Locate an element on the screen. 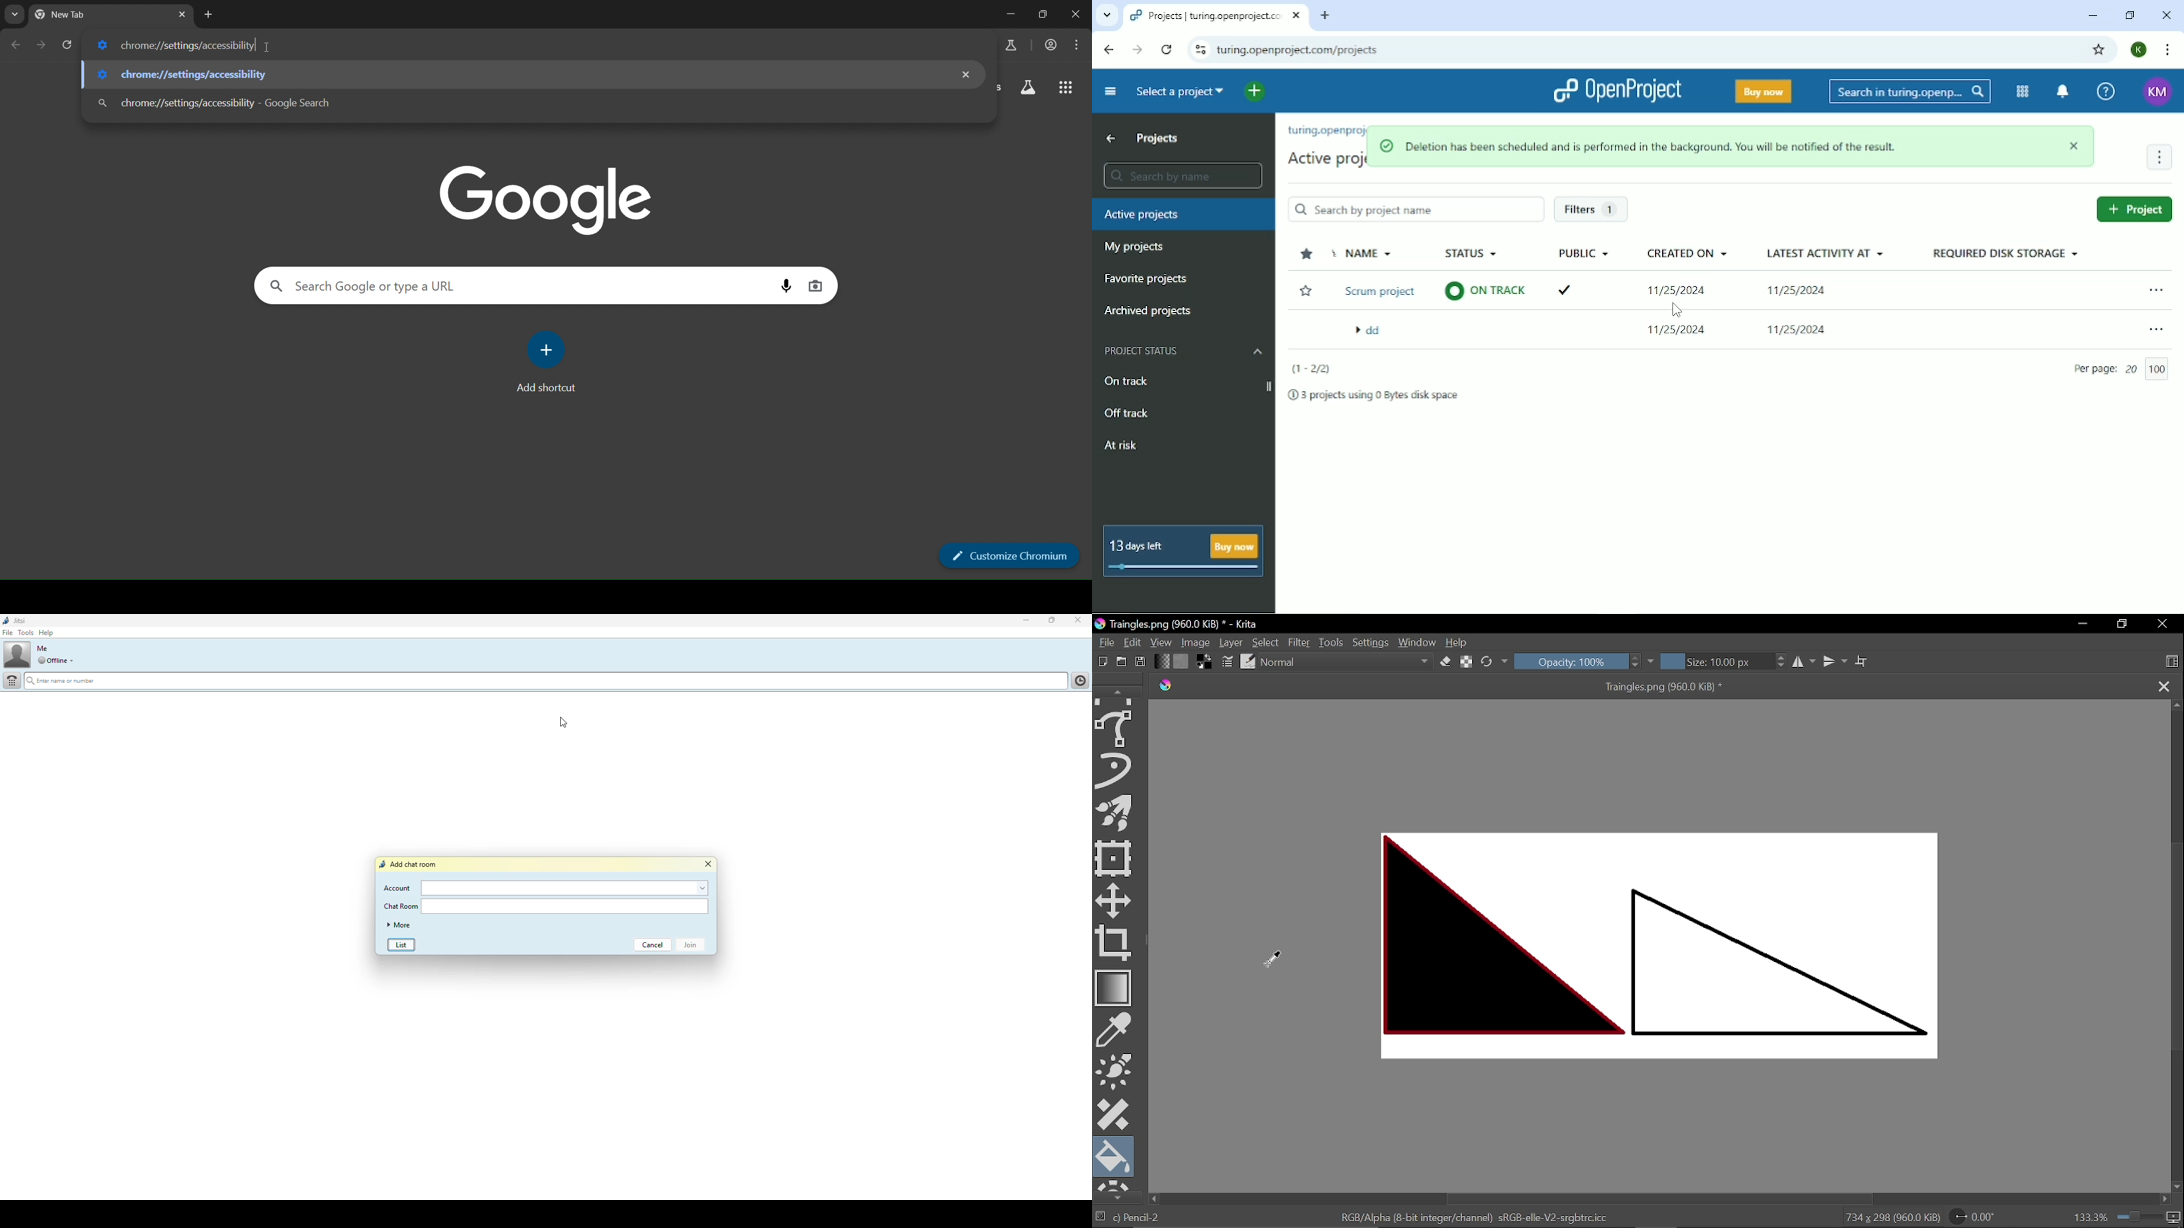 This screenshot has height=1232, width=2184. Name is located at coordinates (1365, 254).